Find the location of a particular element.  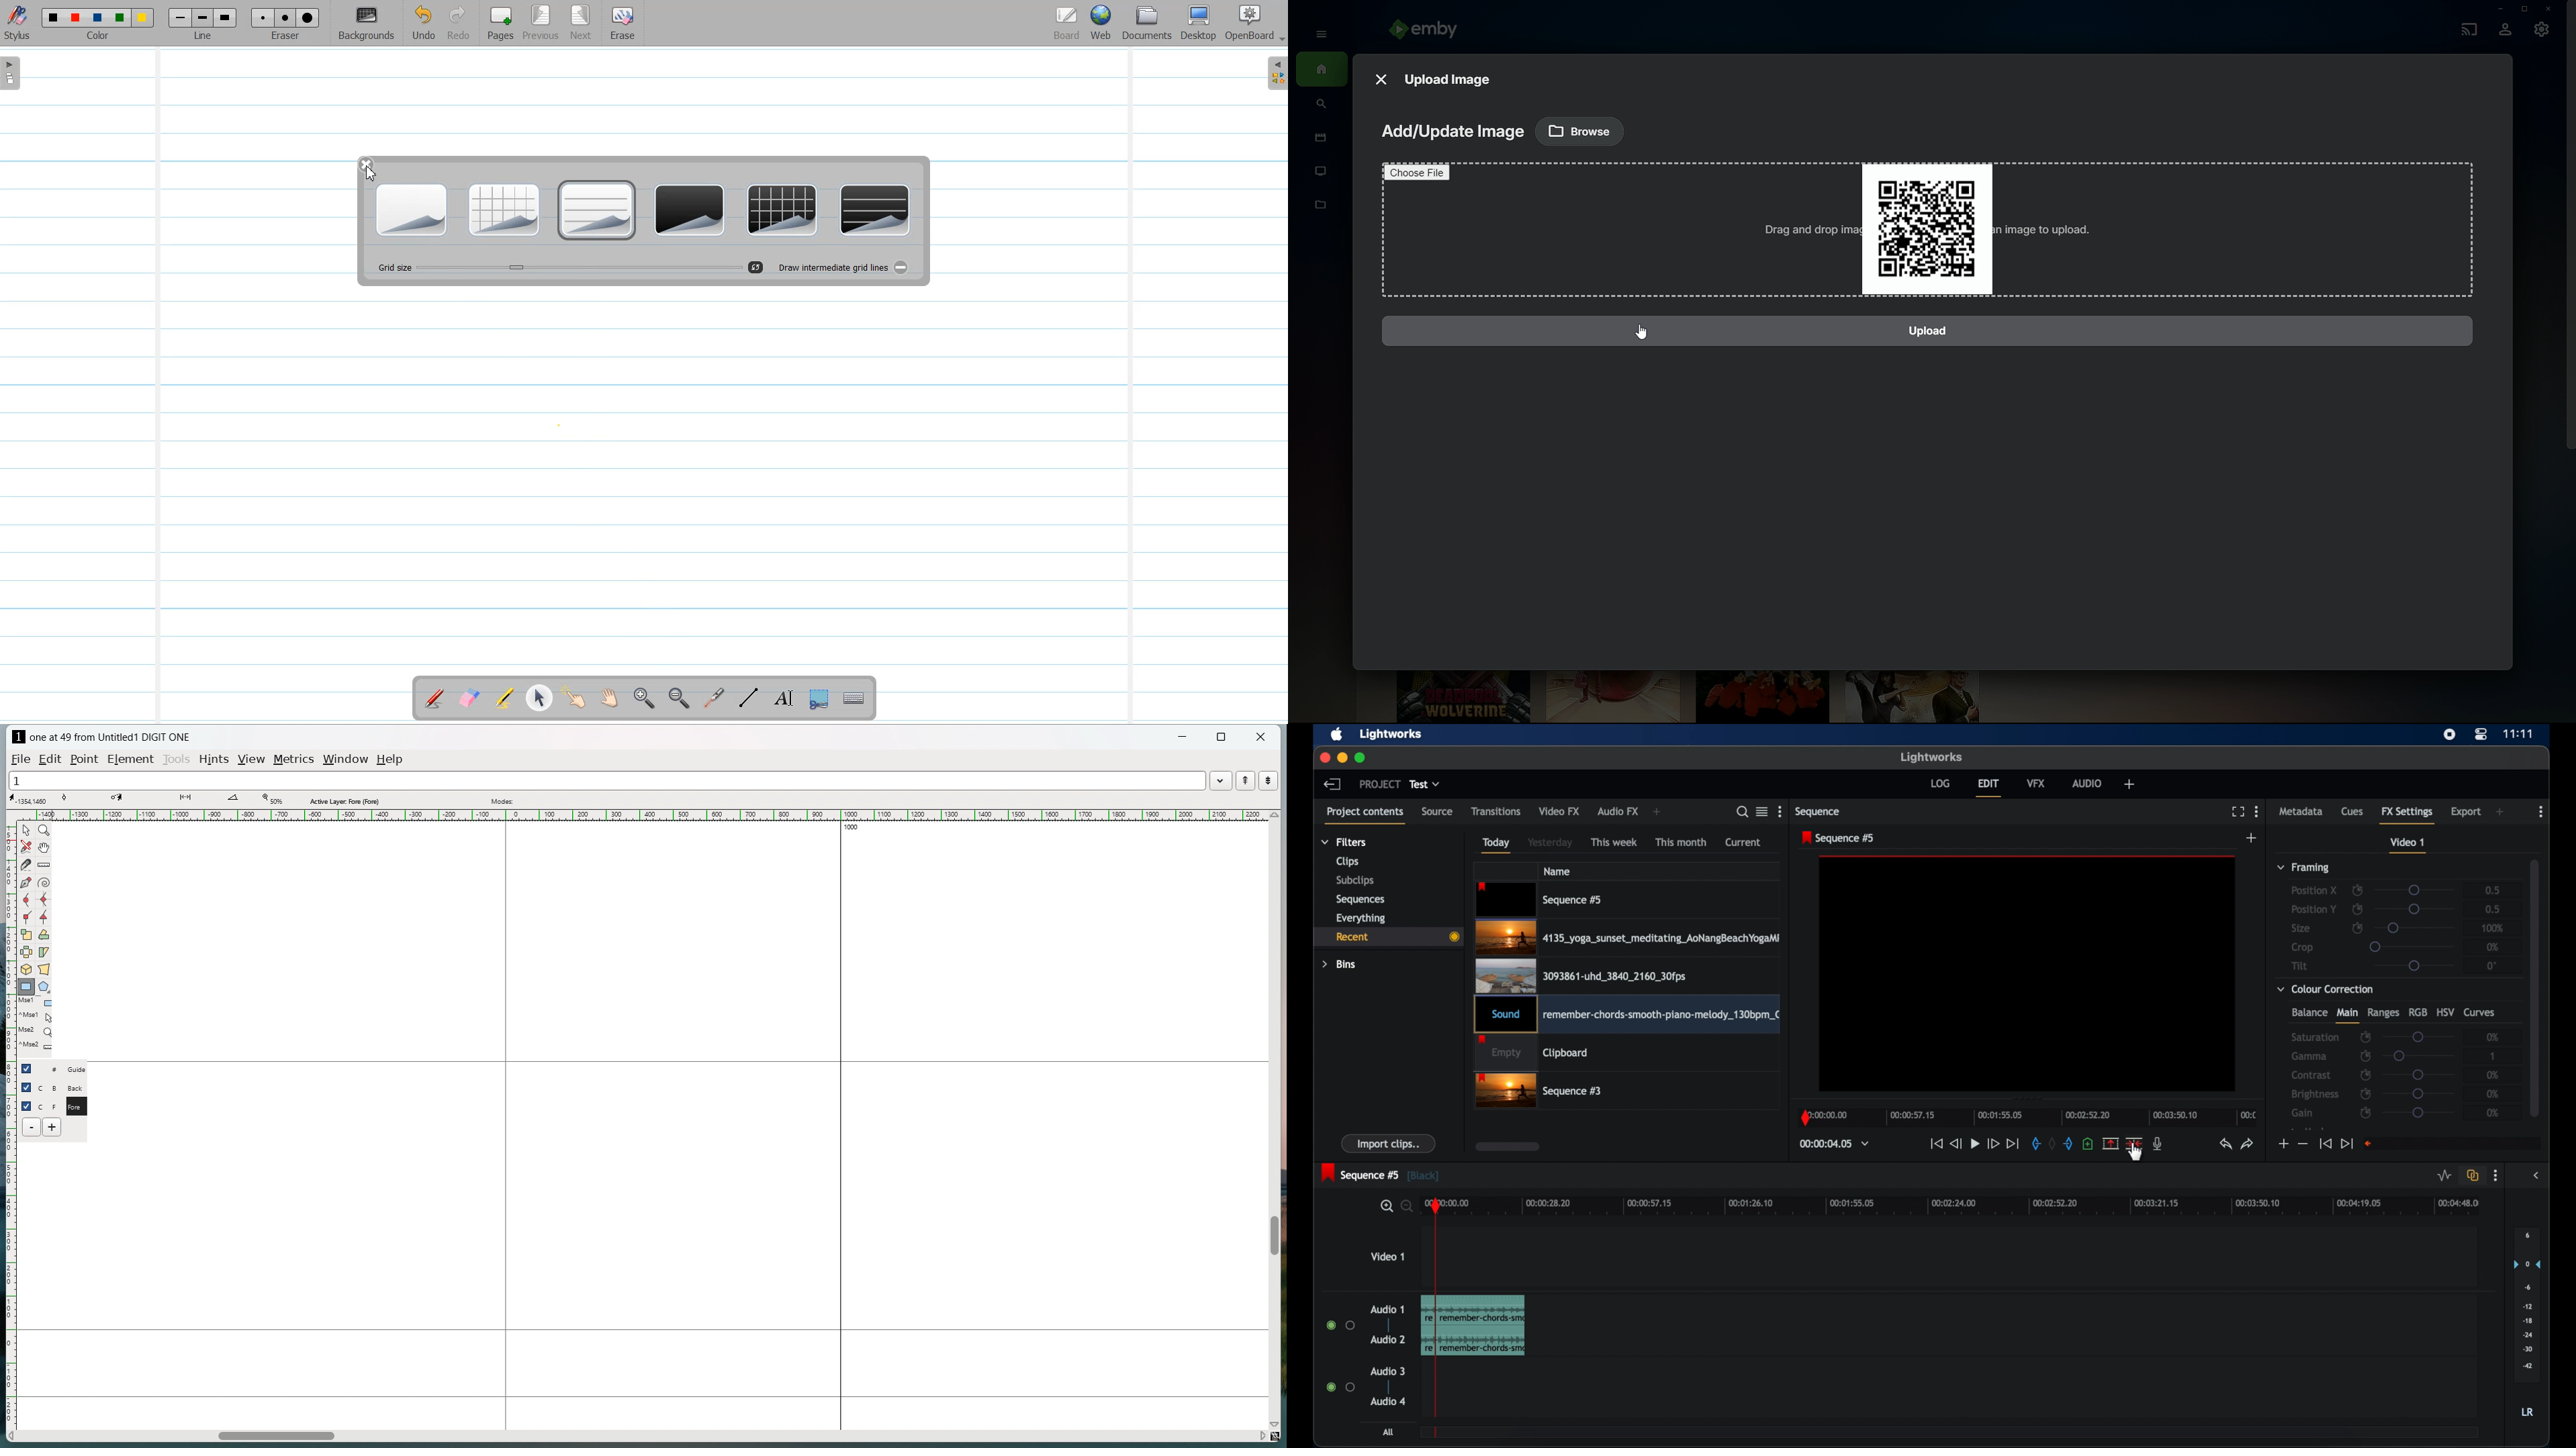

set audio output levels is located at coordinates (2527, 1304).